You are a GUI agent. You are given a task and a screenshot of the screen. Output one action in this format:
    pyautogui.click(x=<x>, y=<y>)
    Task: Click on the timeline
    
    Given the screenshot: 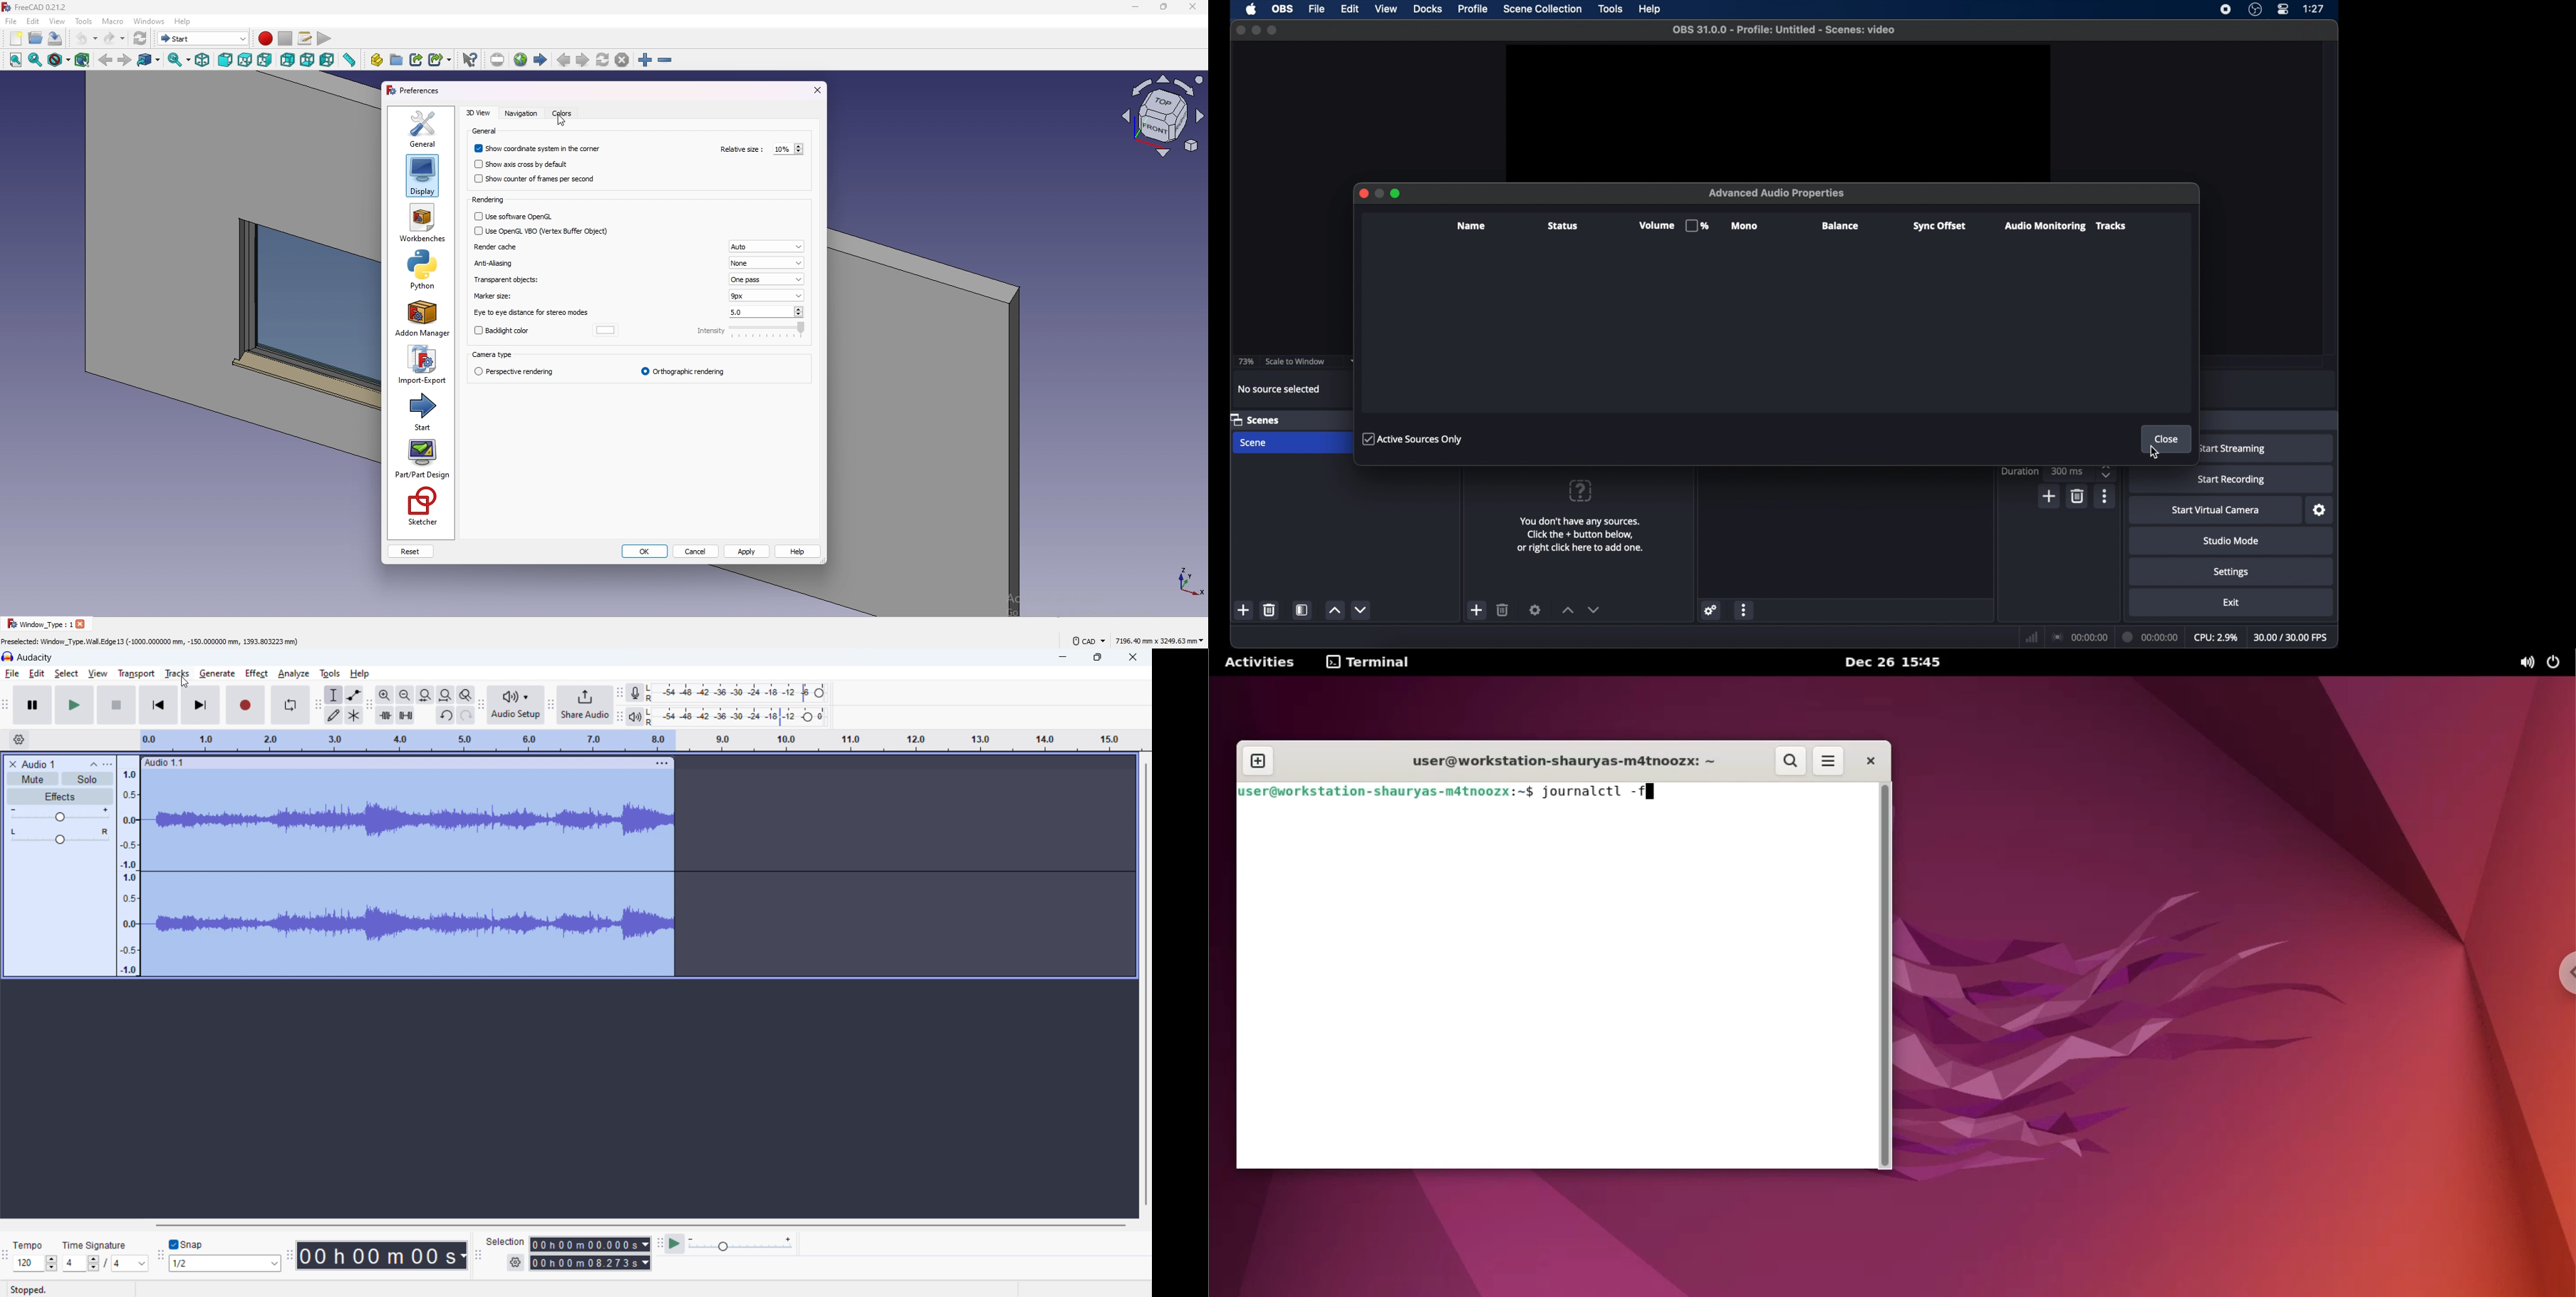 What is the action you would take?
    pyautogui.click(x=639, y=741)
    